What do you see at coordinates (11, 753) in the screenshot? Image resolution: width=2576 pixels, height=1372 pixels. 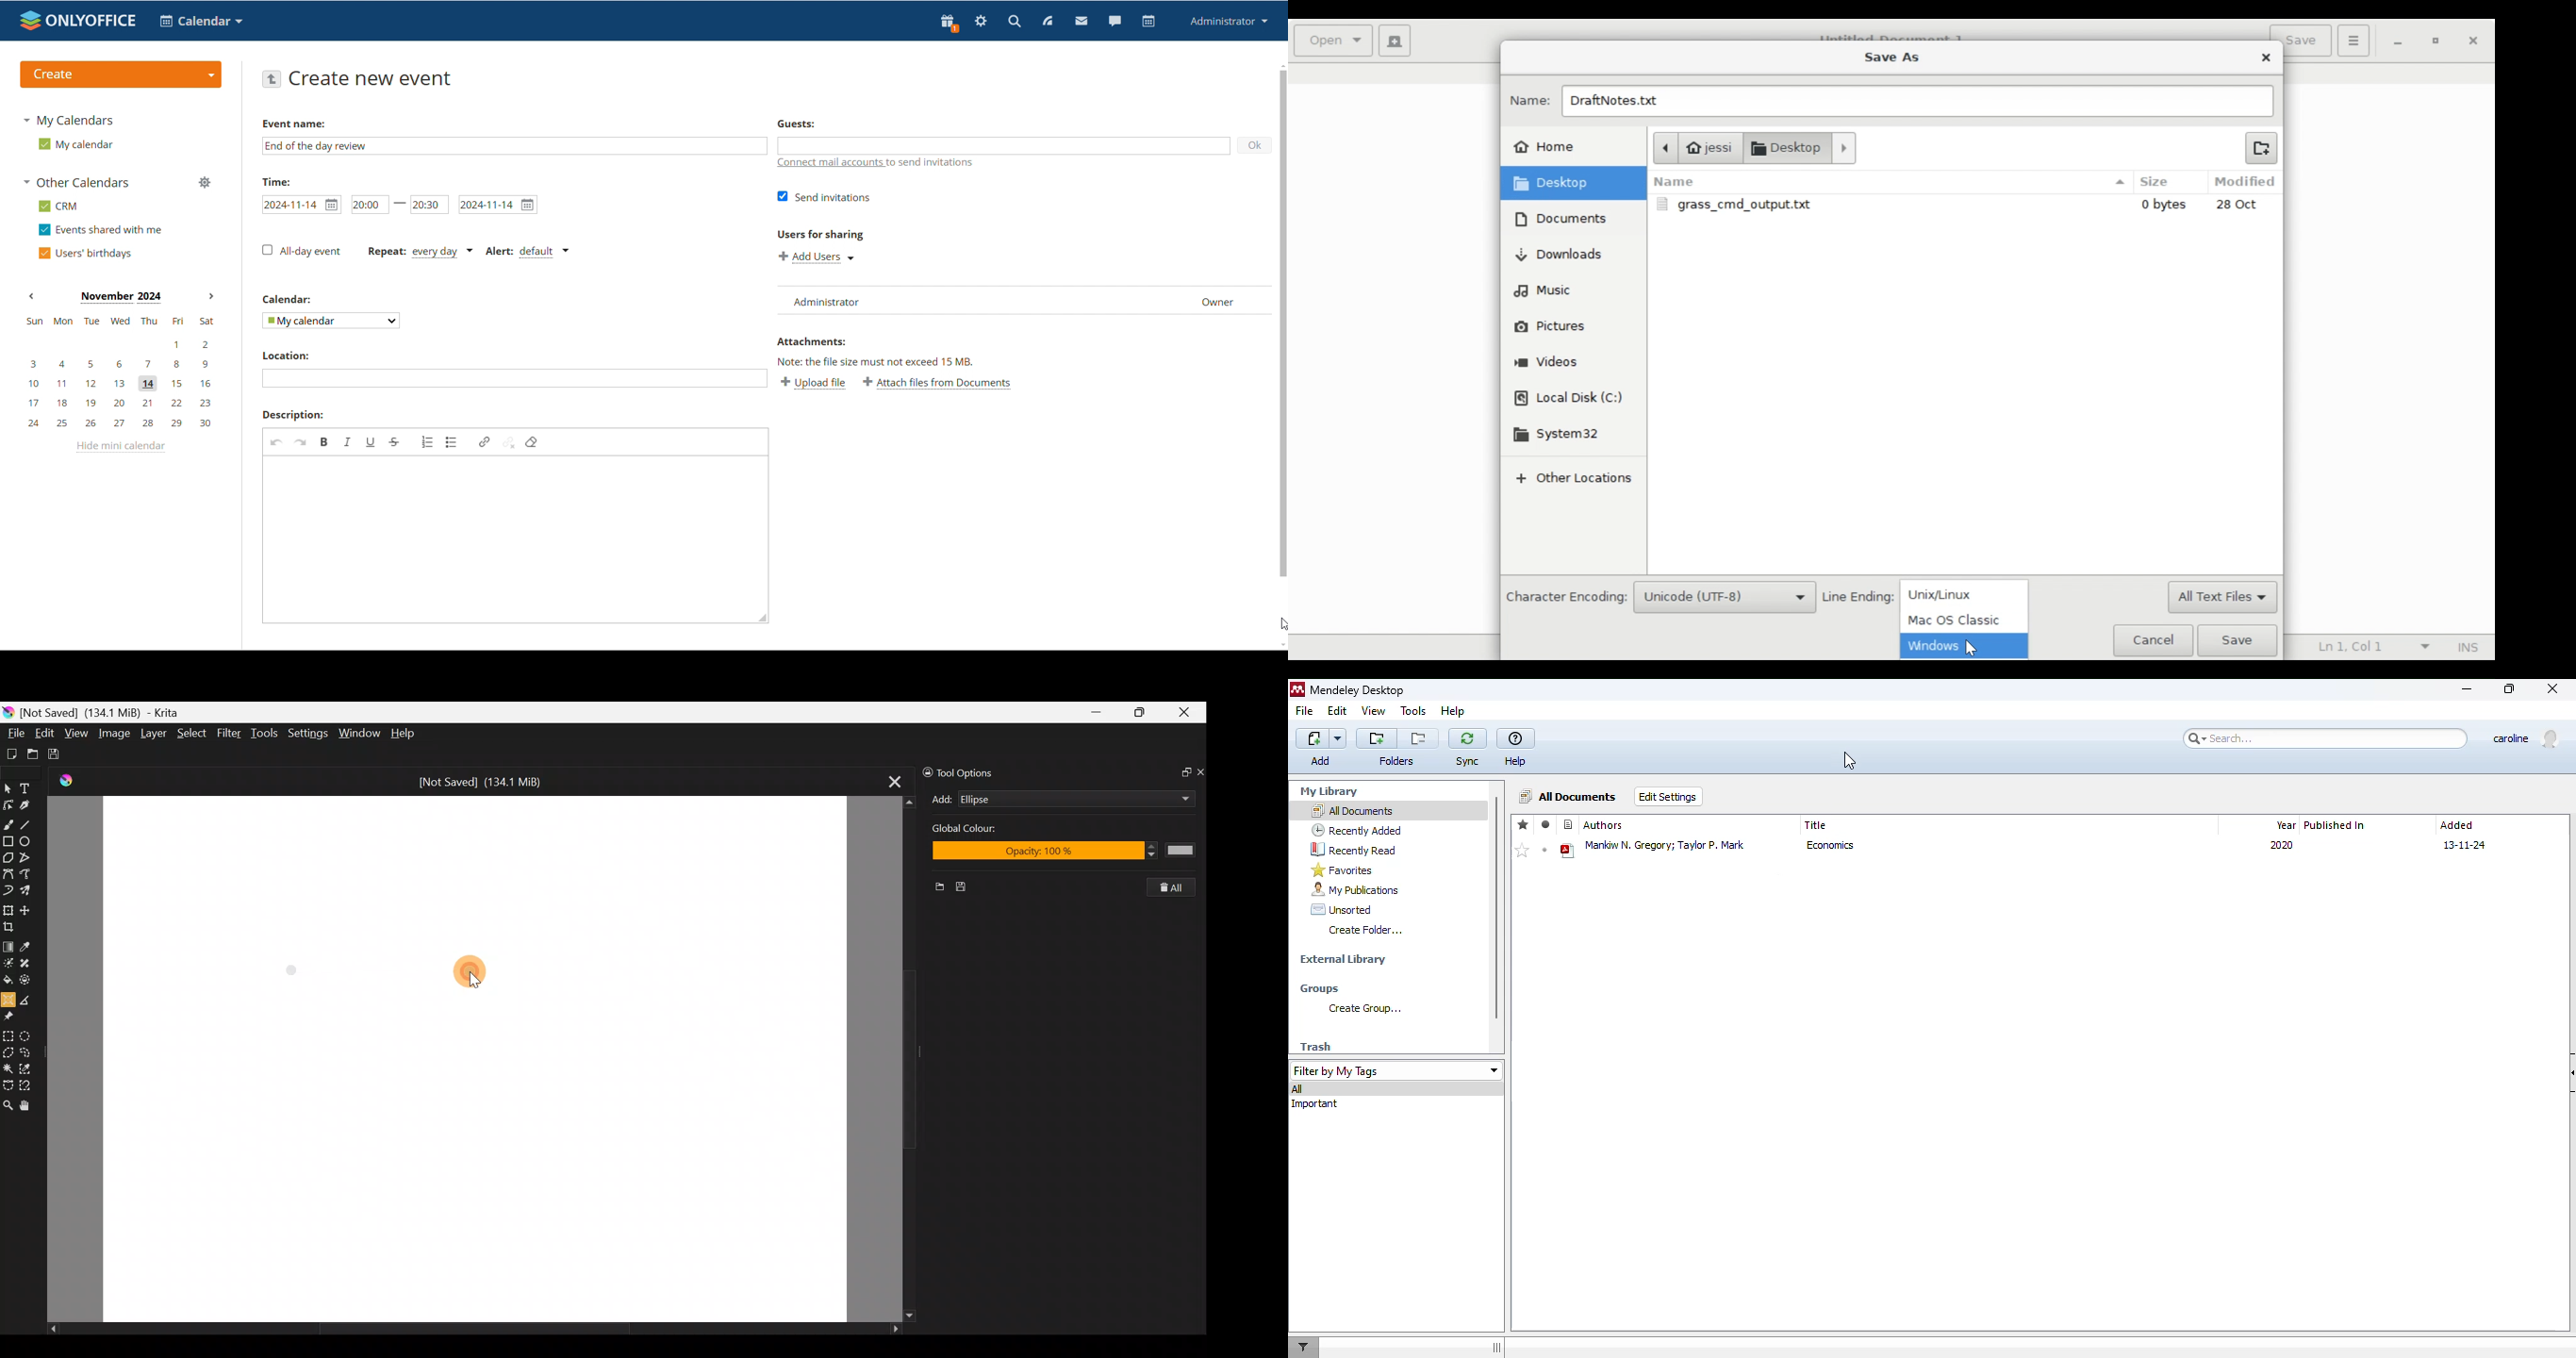 I see `Create new document` at bounding box center [11, 753].